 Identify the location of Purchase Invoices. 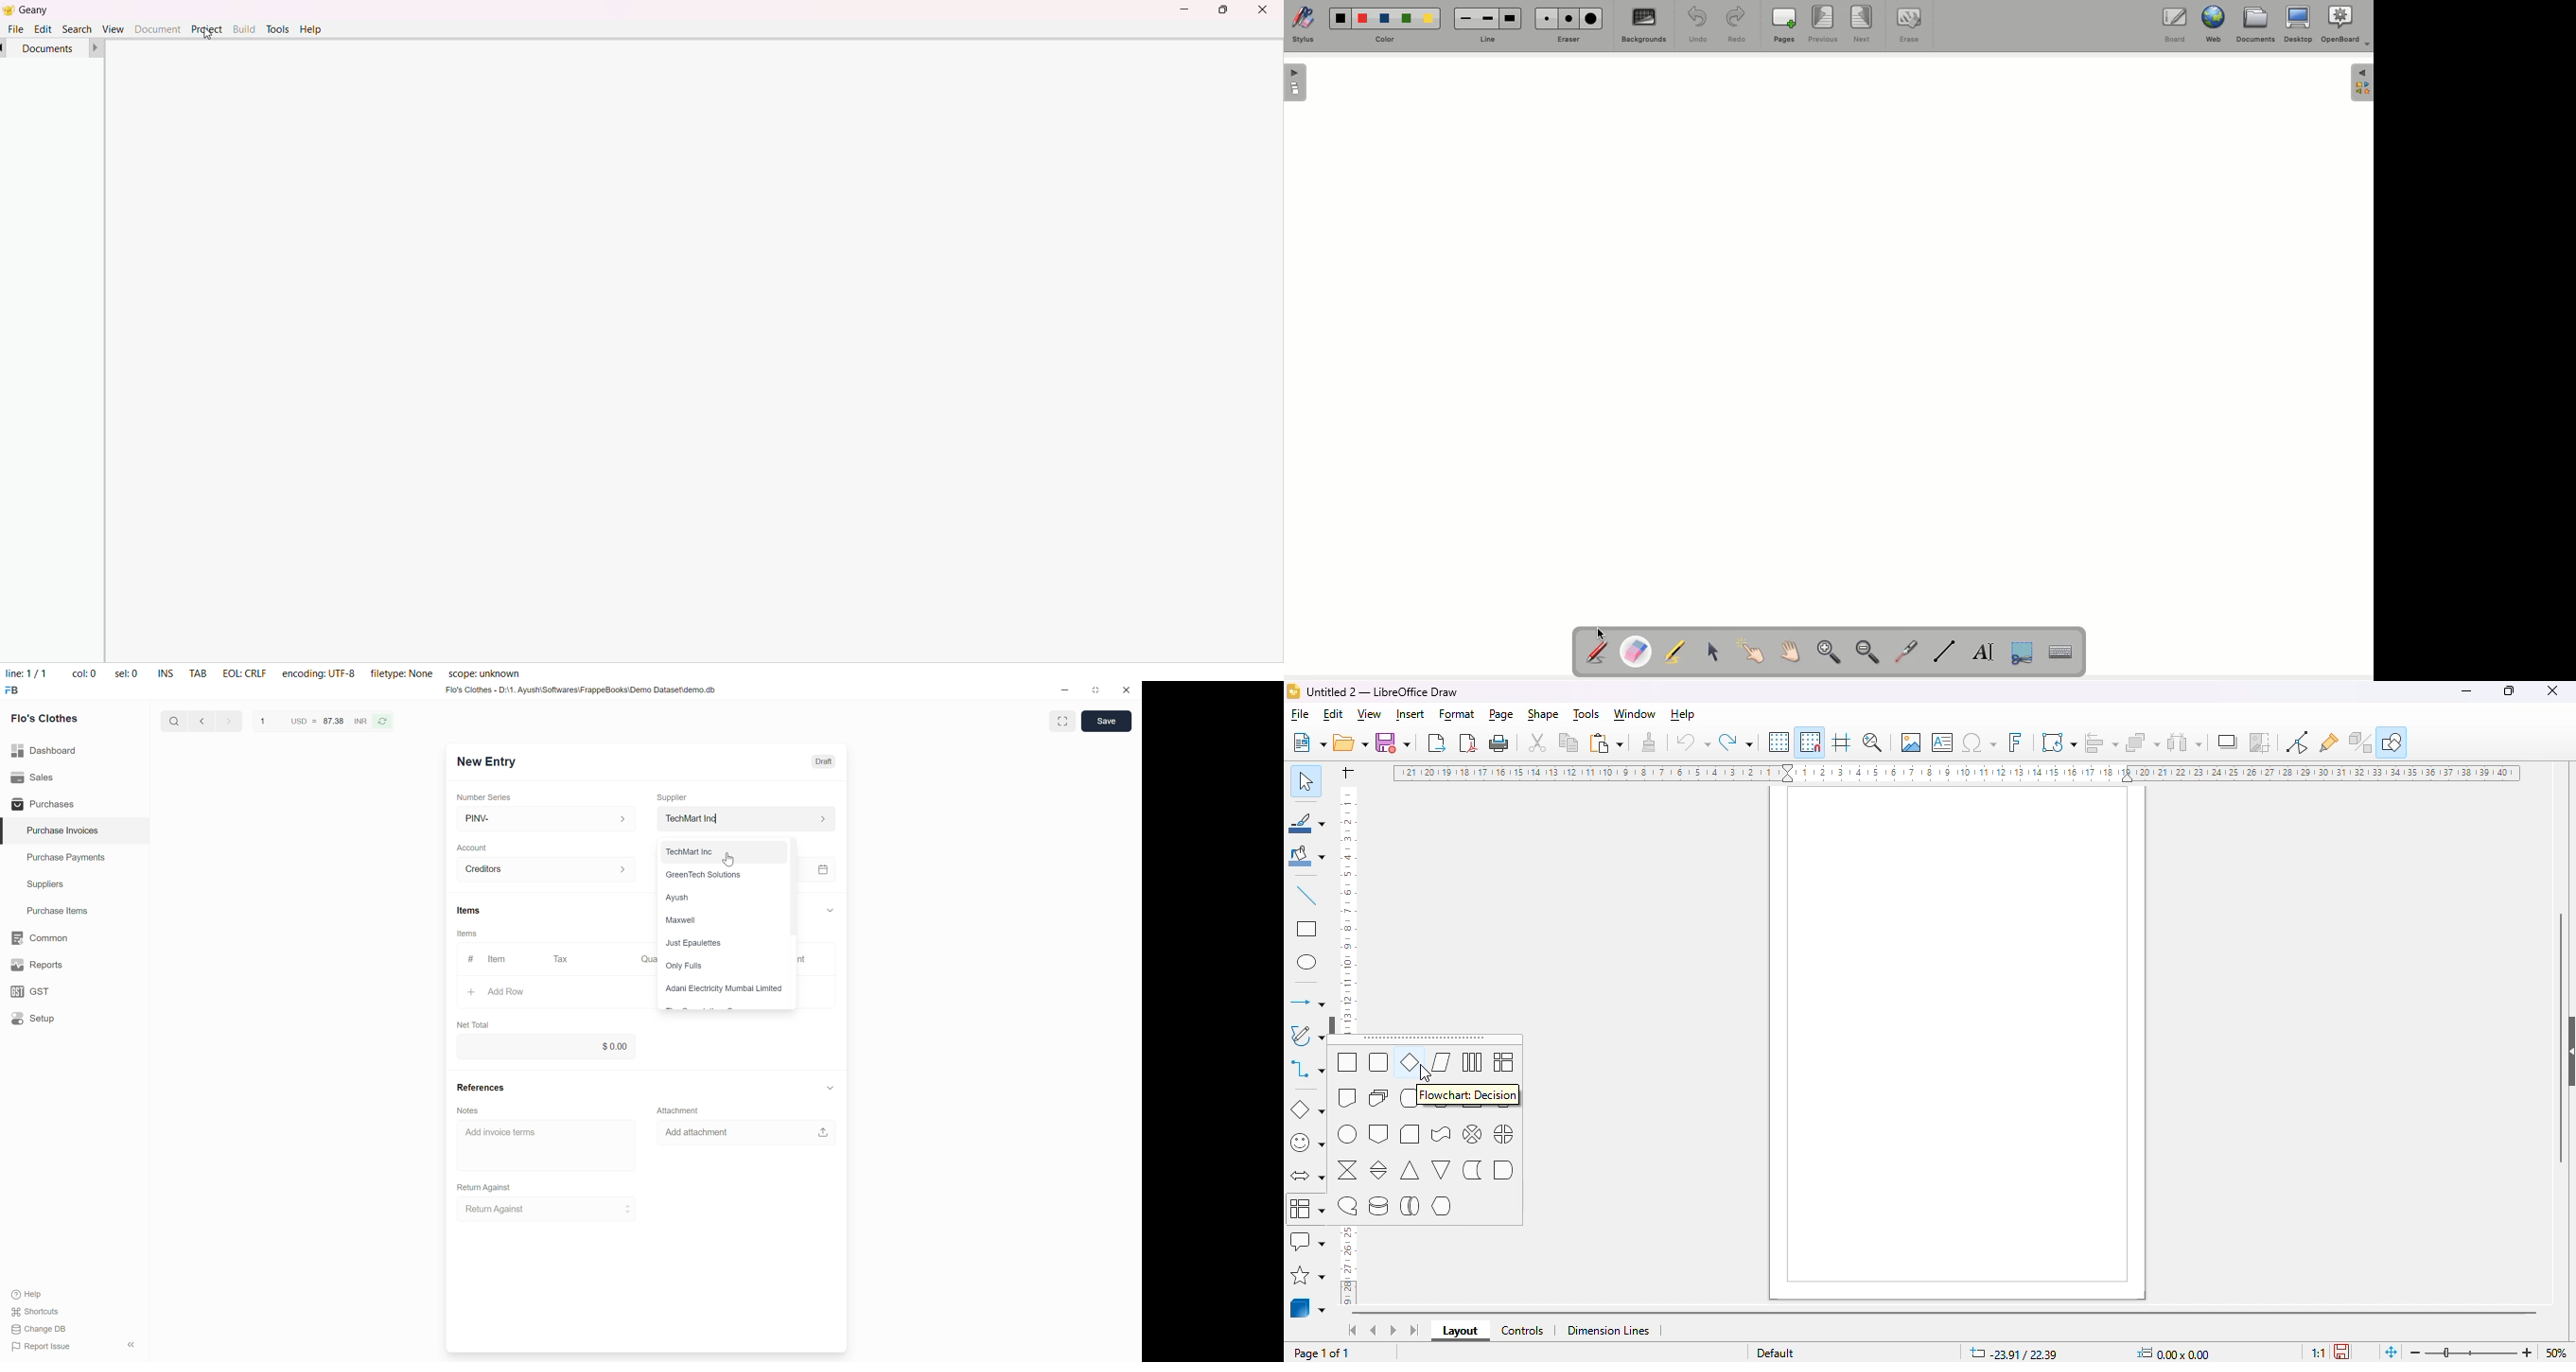
(56, 831).